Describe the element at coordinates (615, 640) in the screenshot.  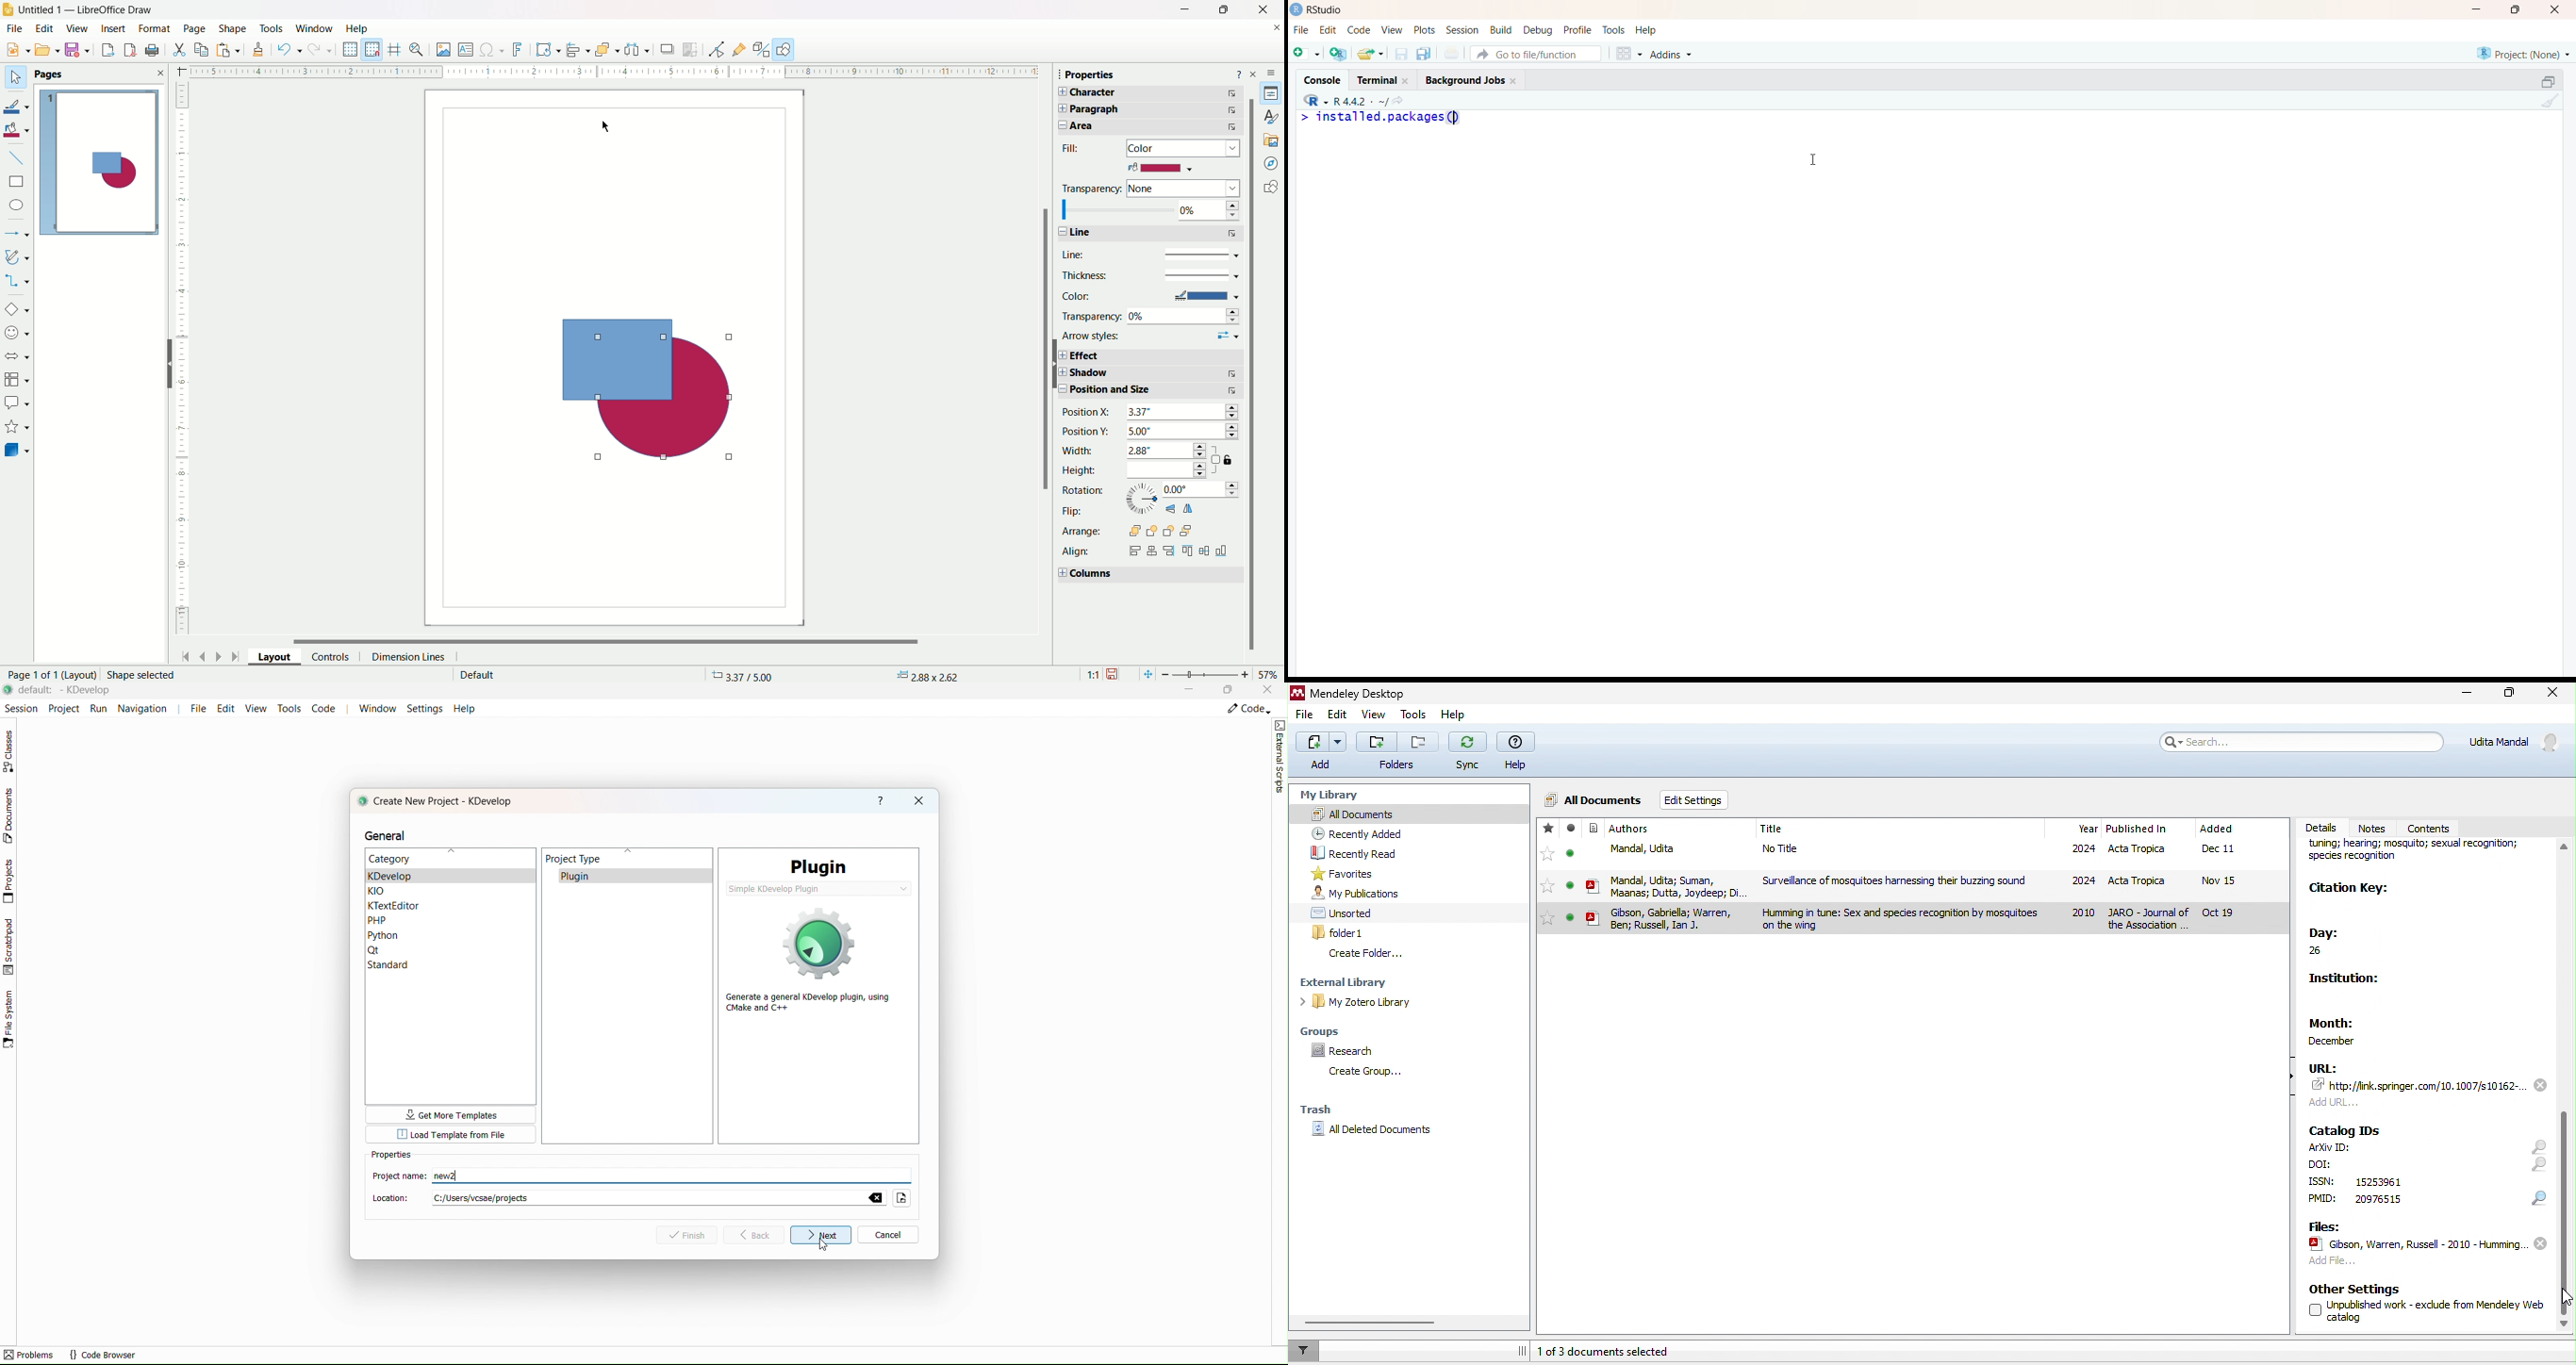
I see `horizontal scroll bar` at that location.